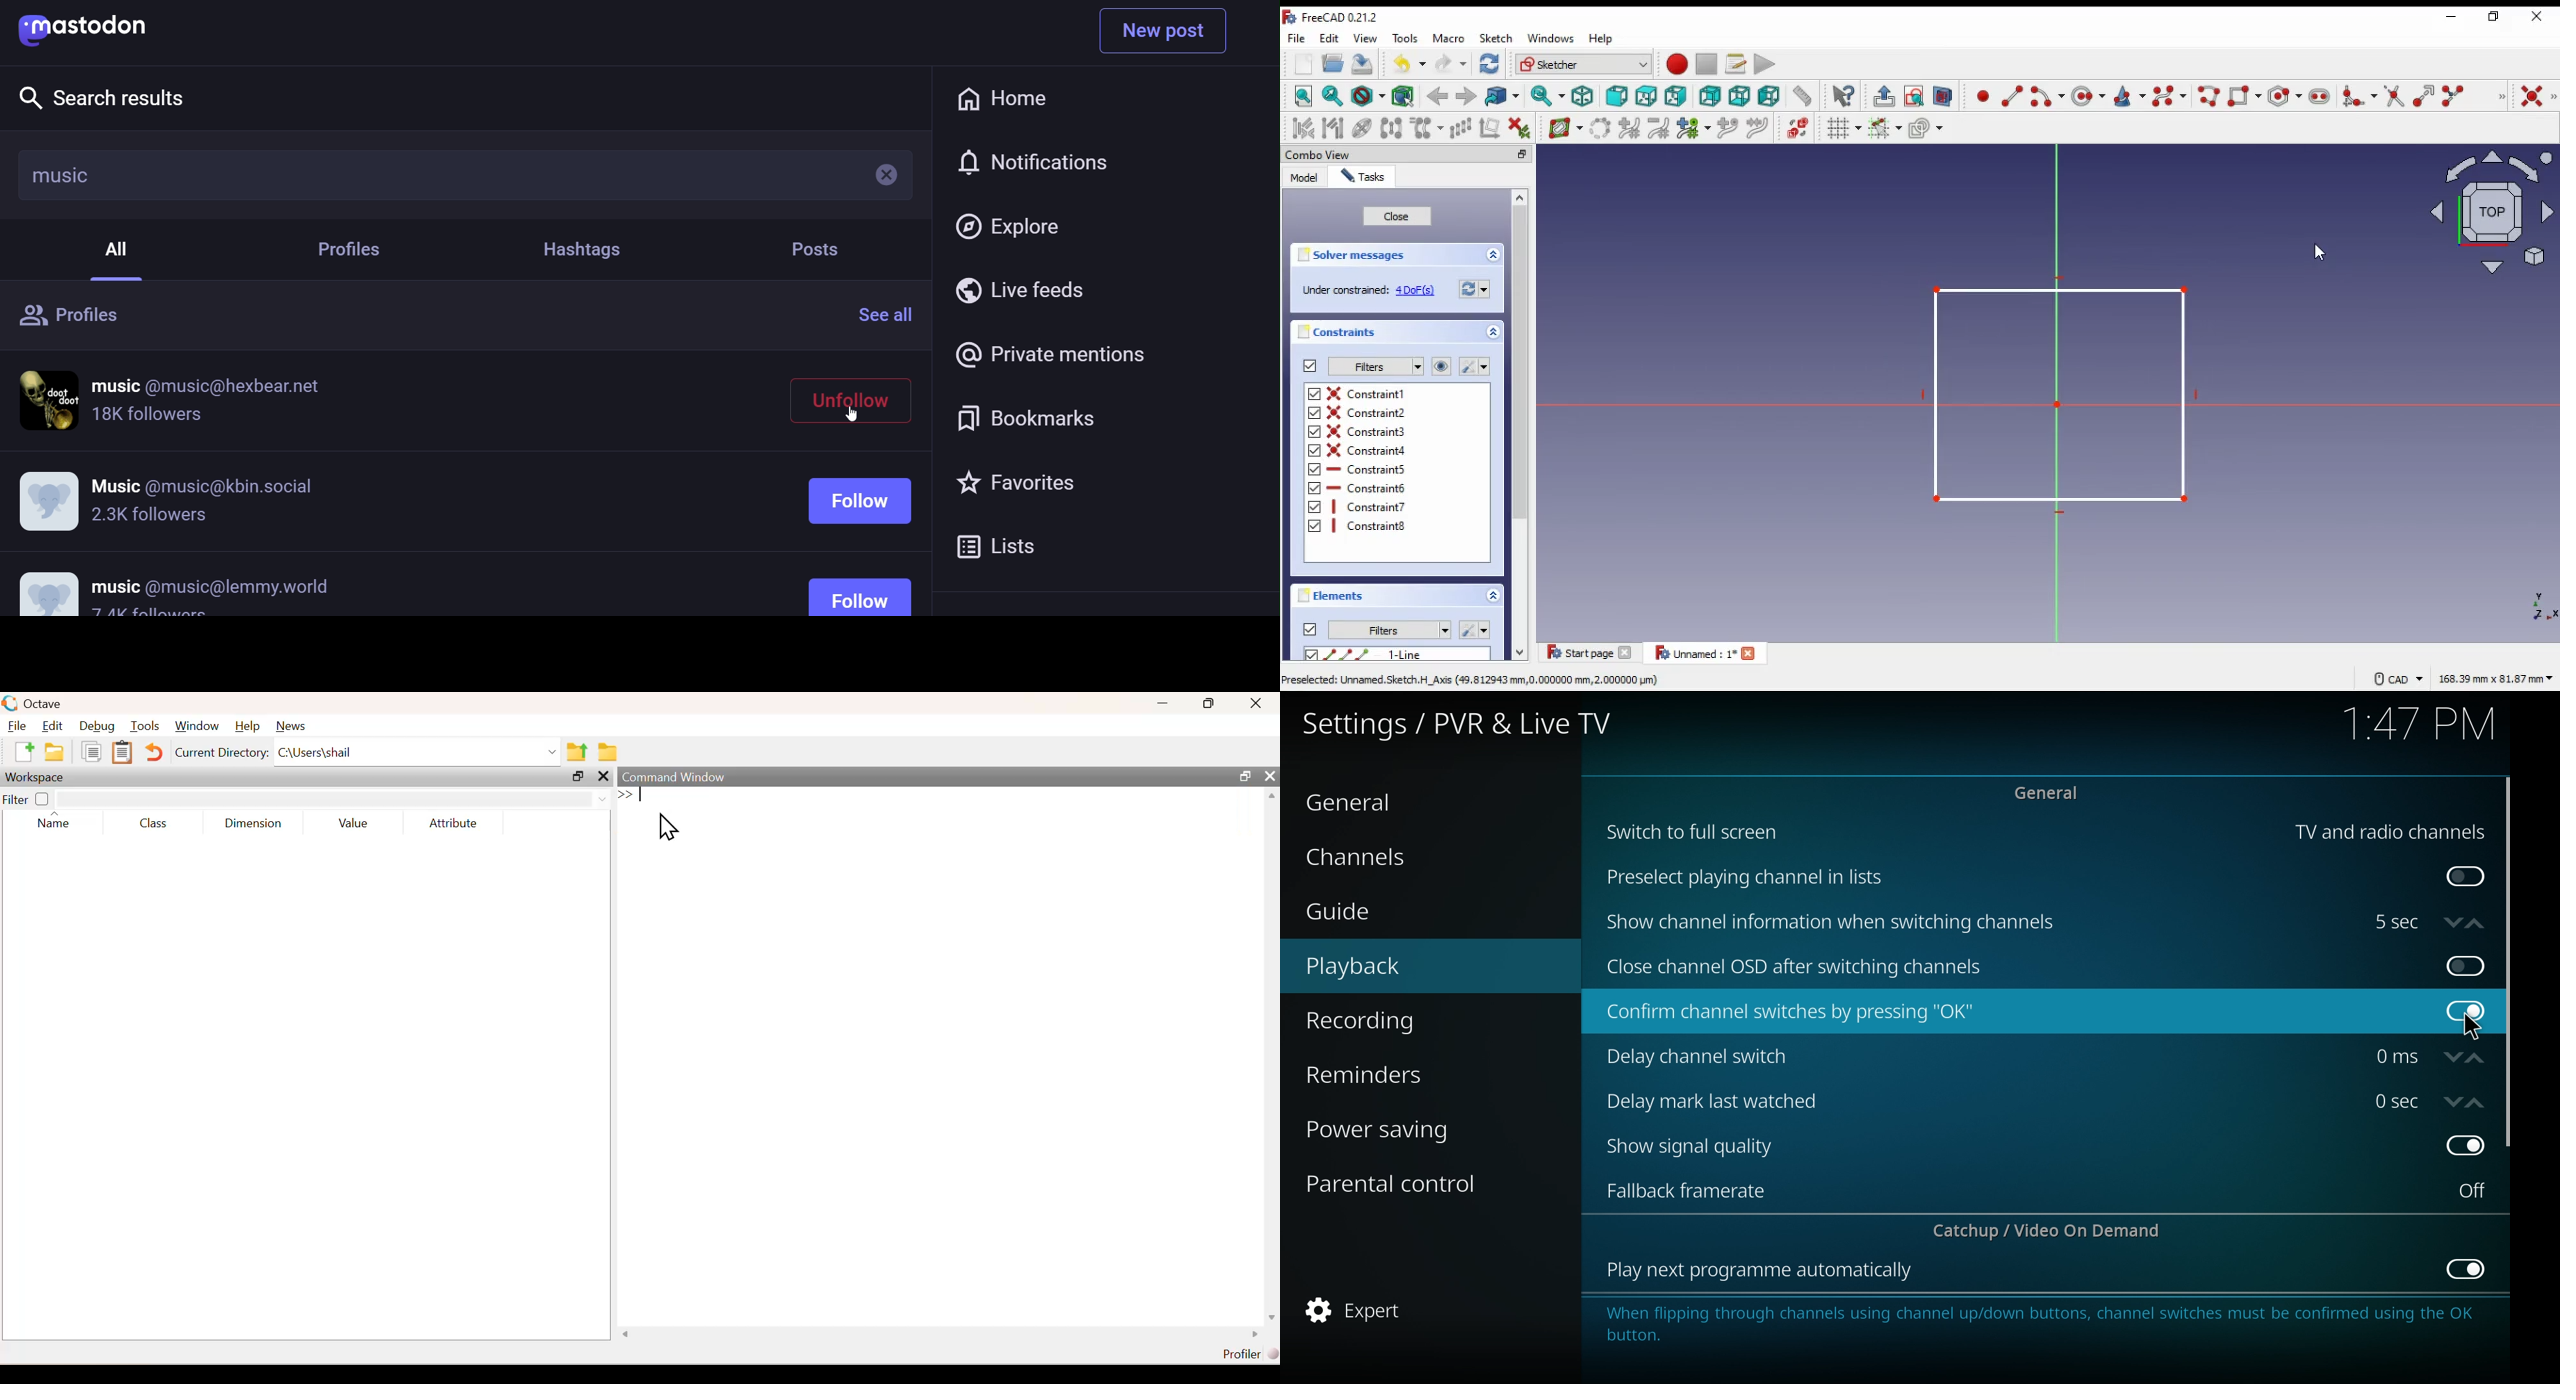 The width and height of the screenshot is (2576, 1400). What do you see at coordinates (854, 397) in the screenshot?
I see `unfollow` at bounding box center [854, 397].